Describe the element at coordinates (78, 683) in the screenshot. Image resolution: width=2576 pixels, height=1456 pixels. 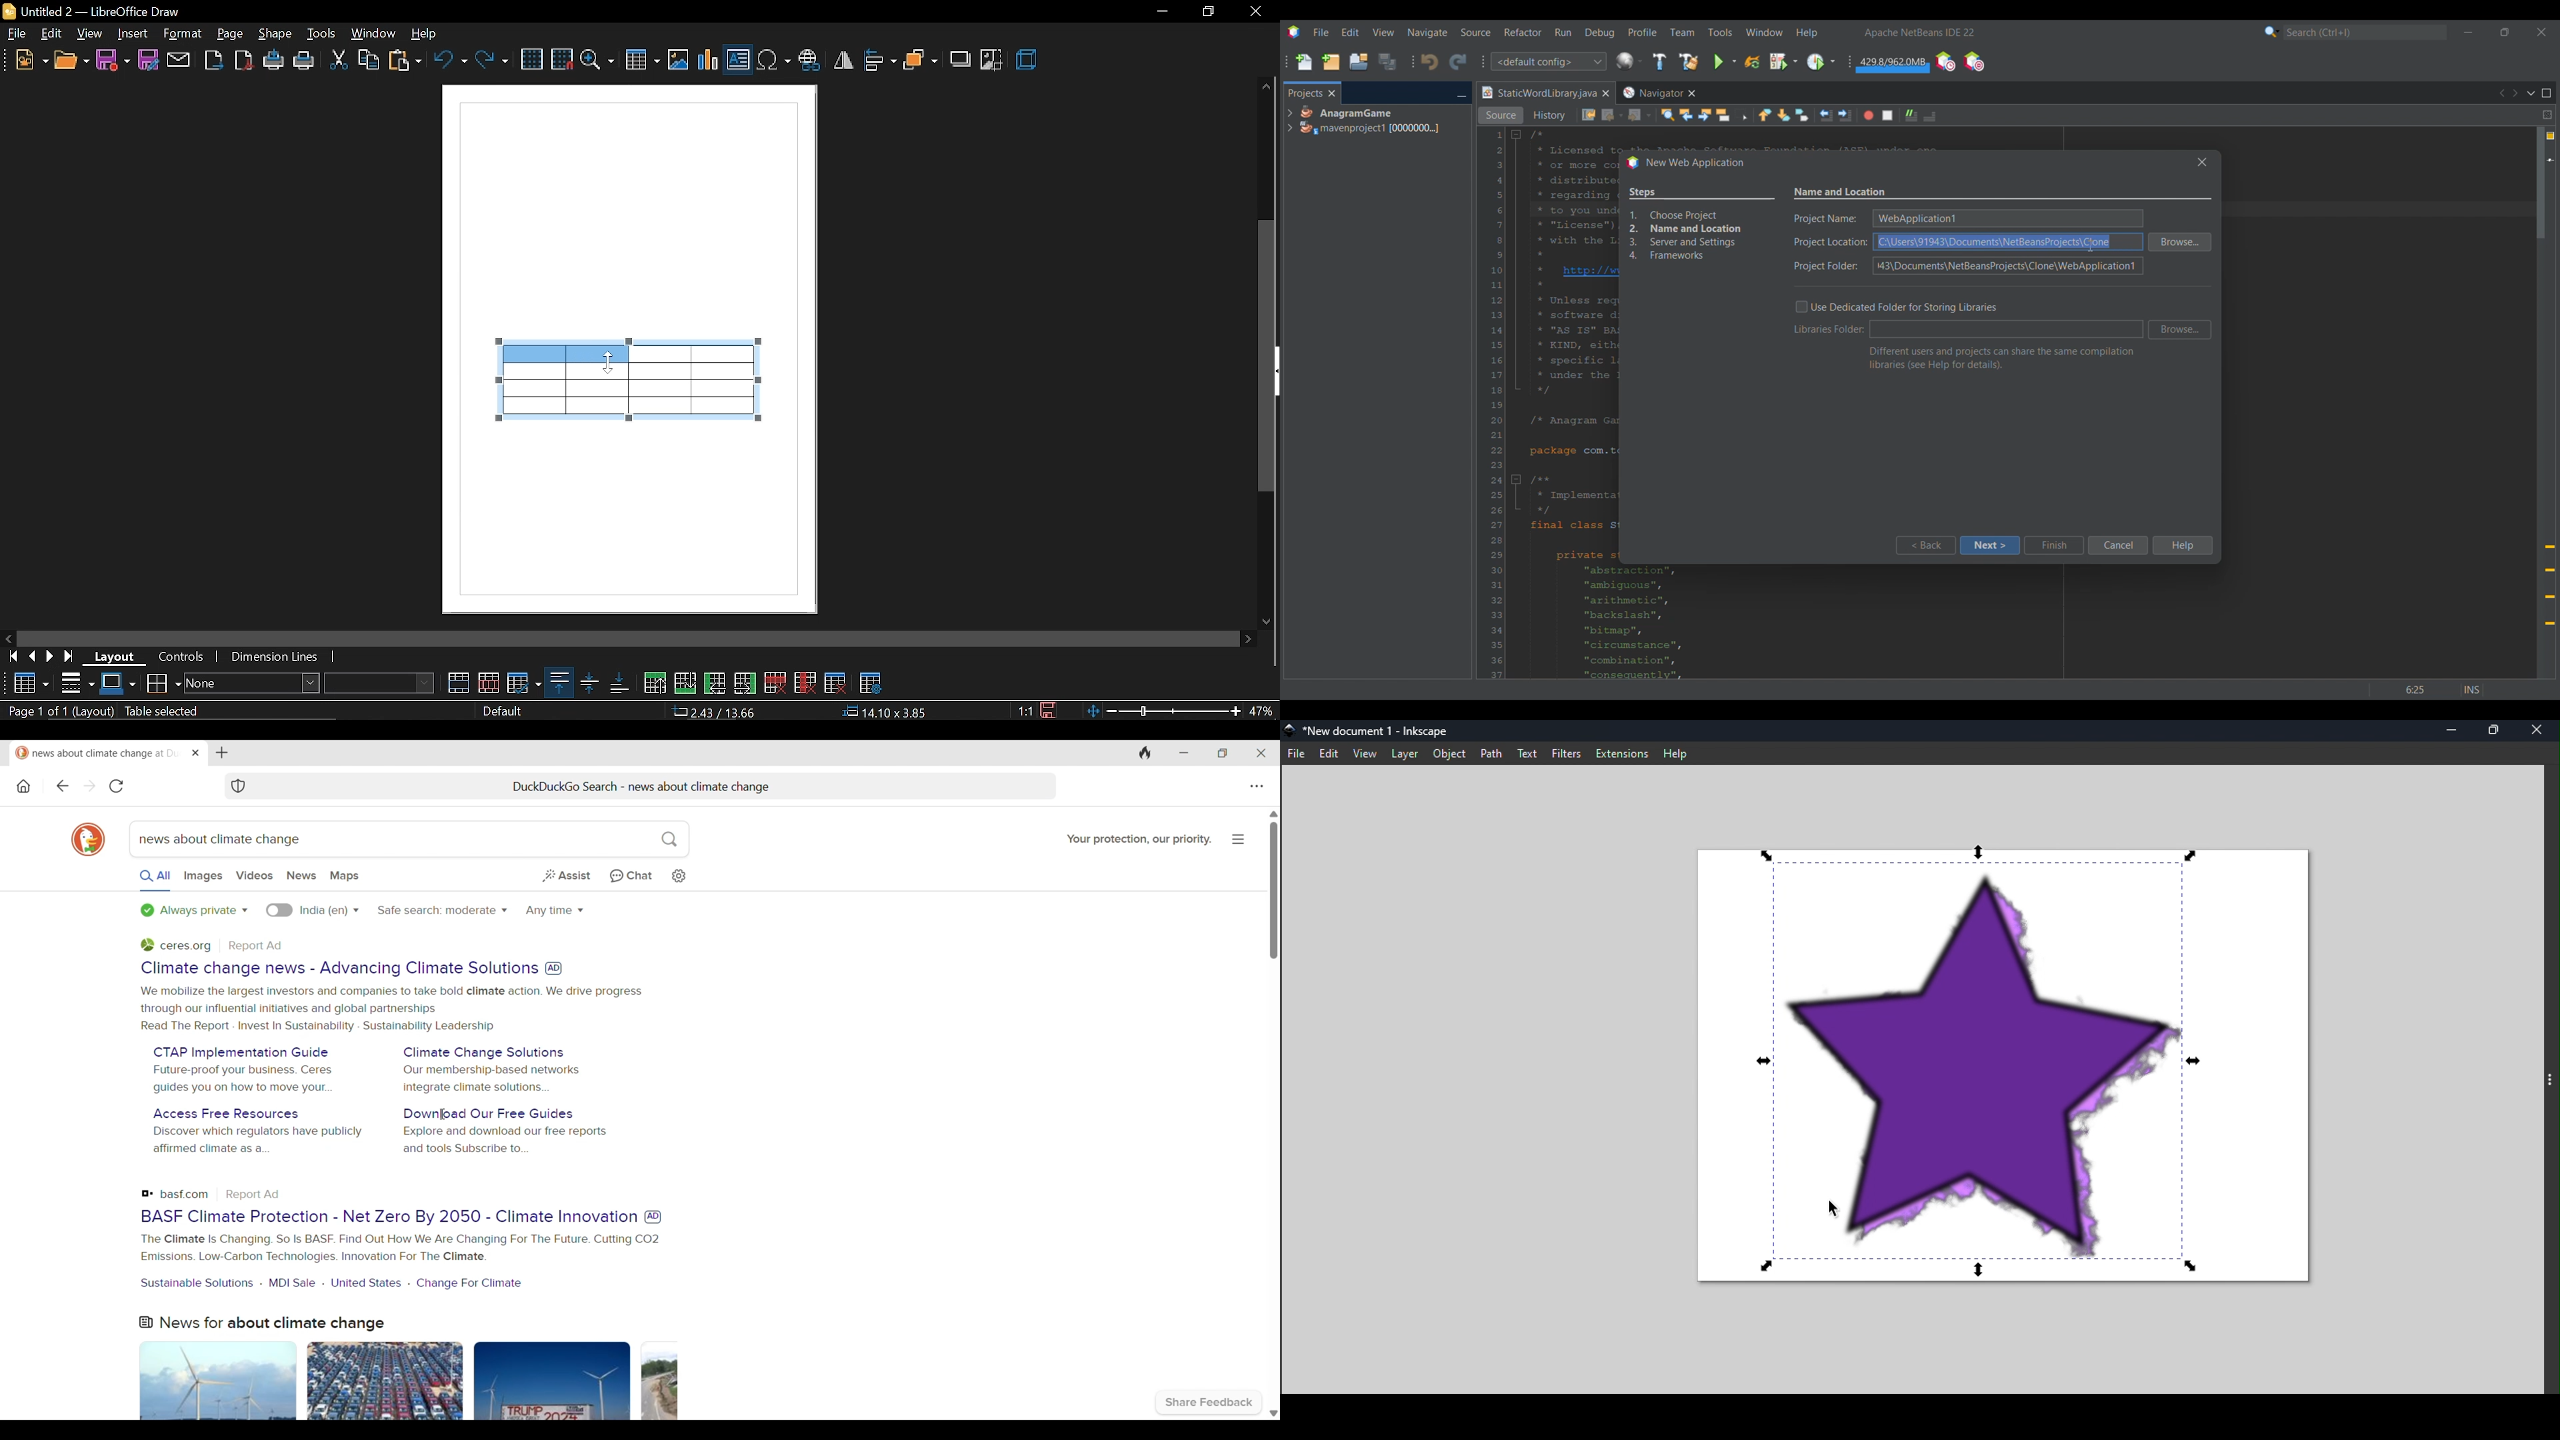
I see `border style` at that location.